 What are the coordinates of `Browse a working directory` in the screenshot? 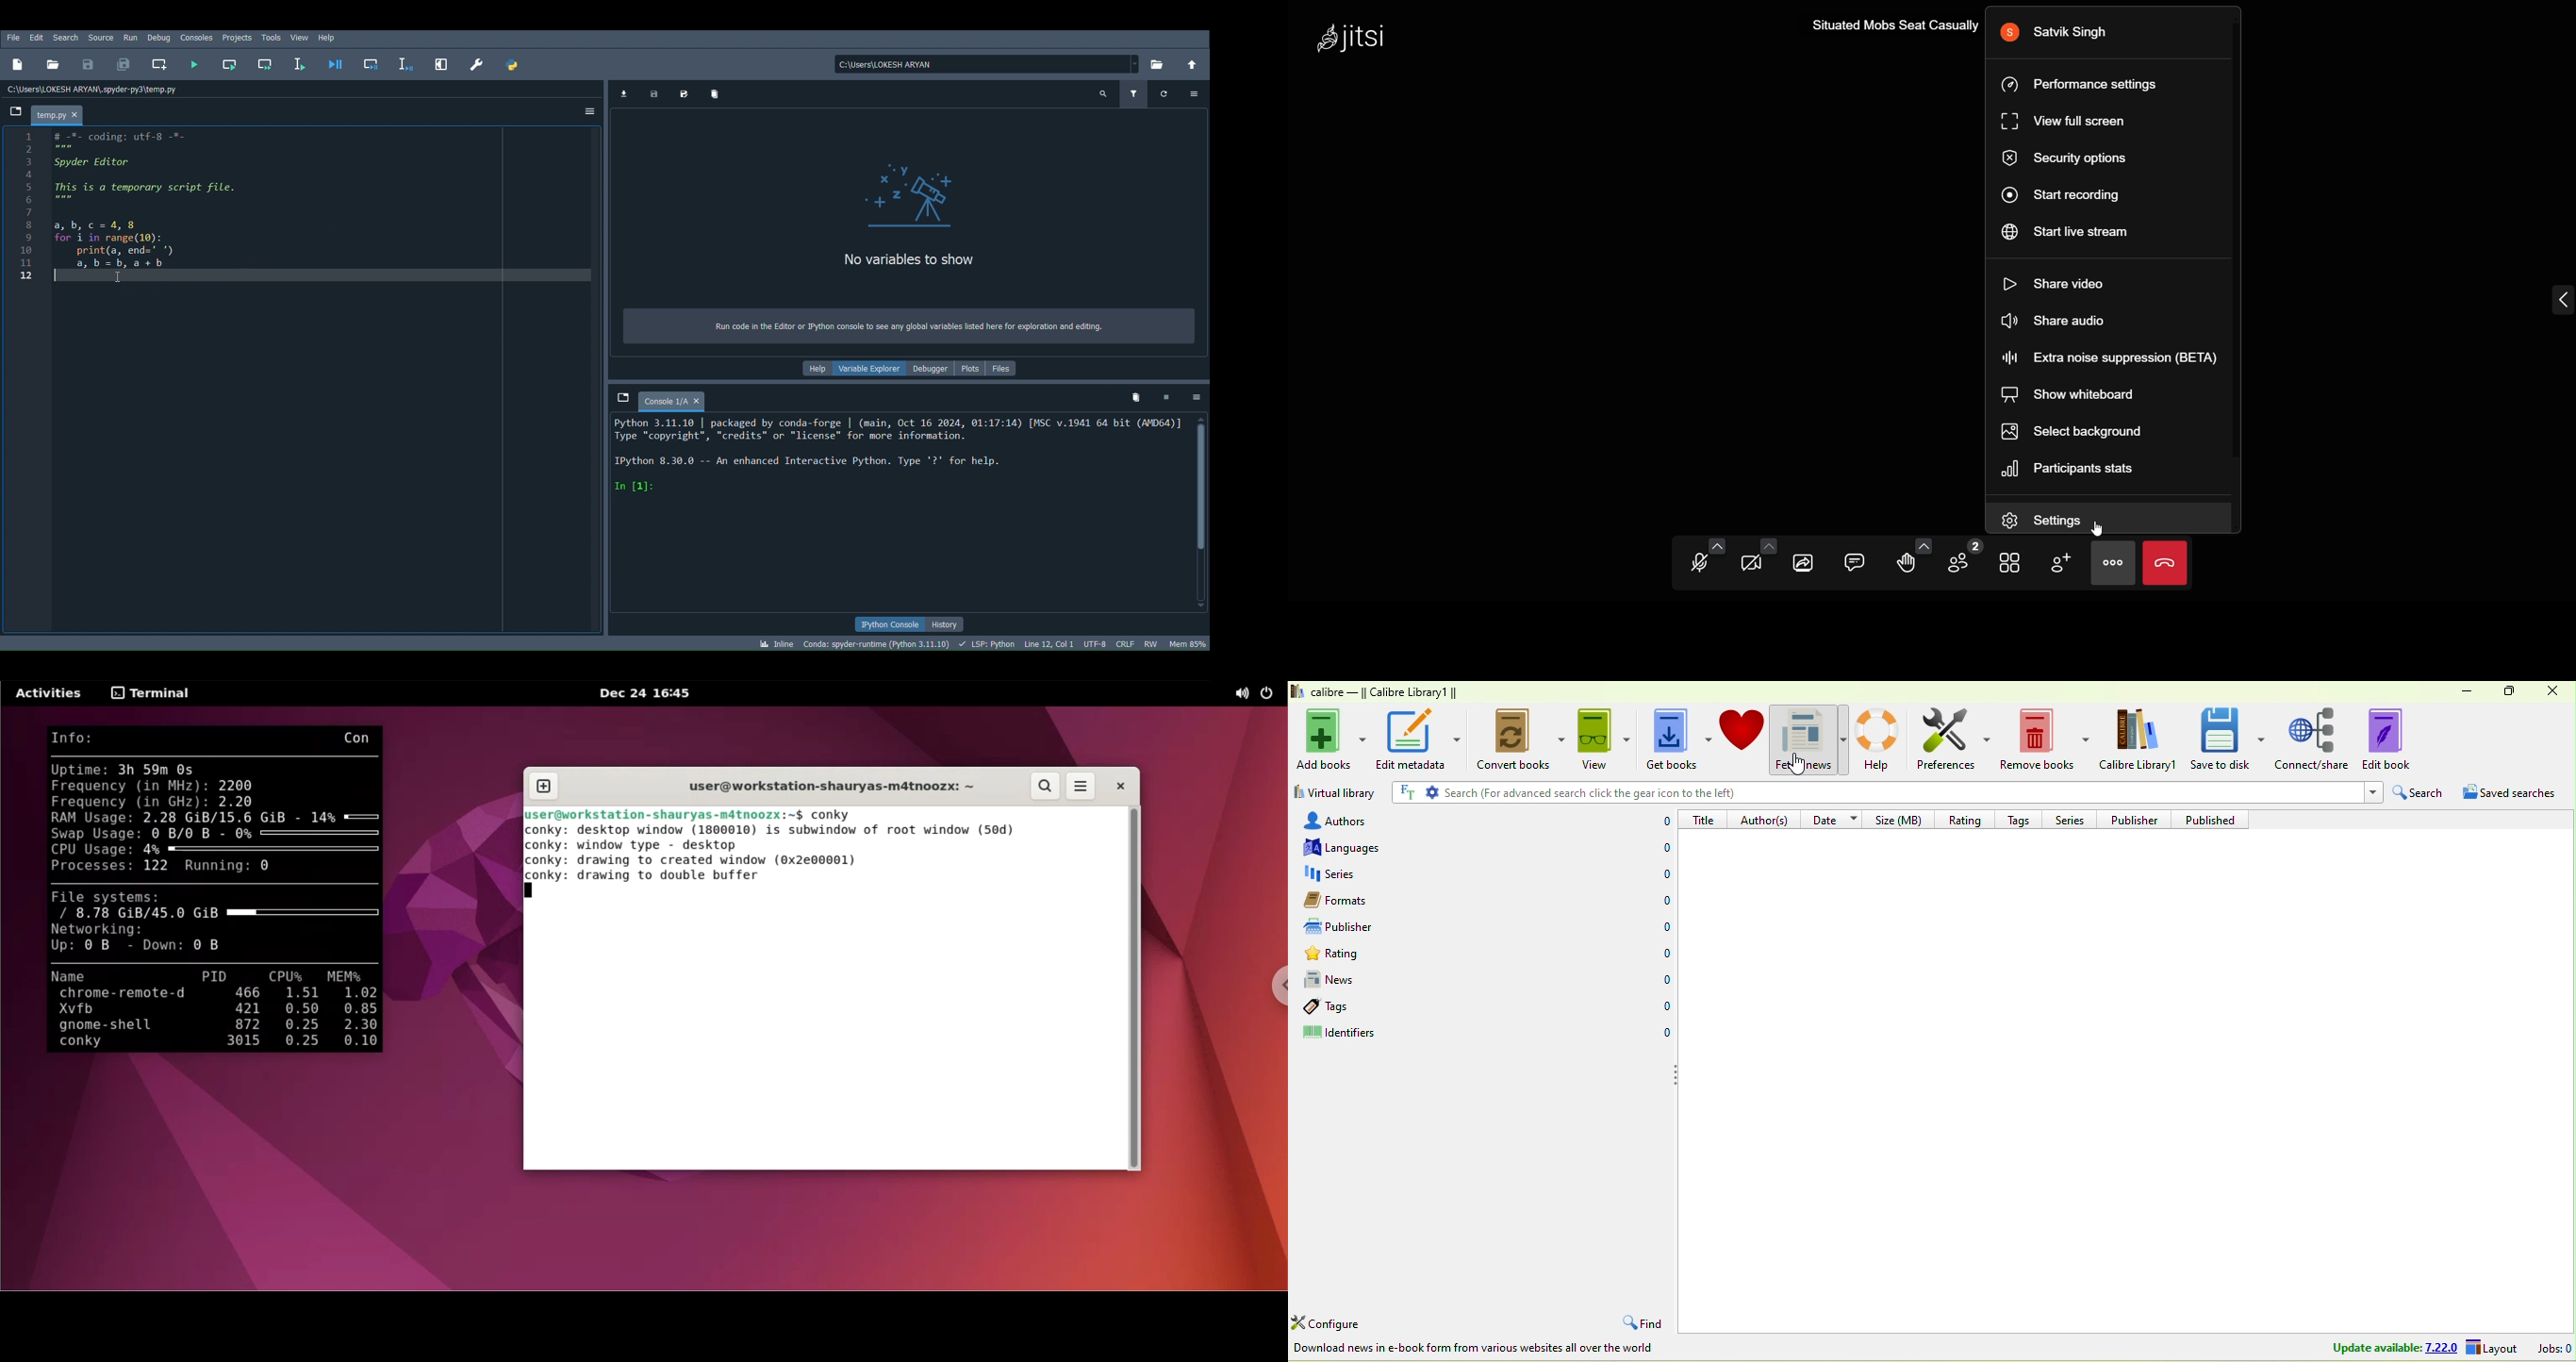 It's located at (1156, 65).